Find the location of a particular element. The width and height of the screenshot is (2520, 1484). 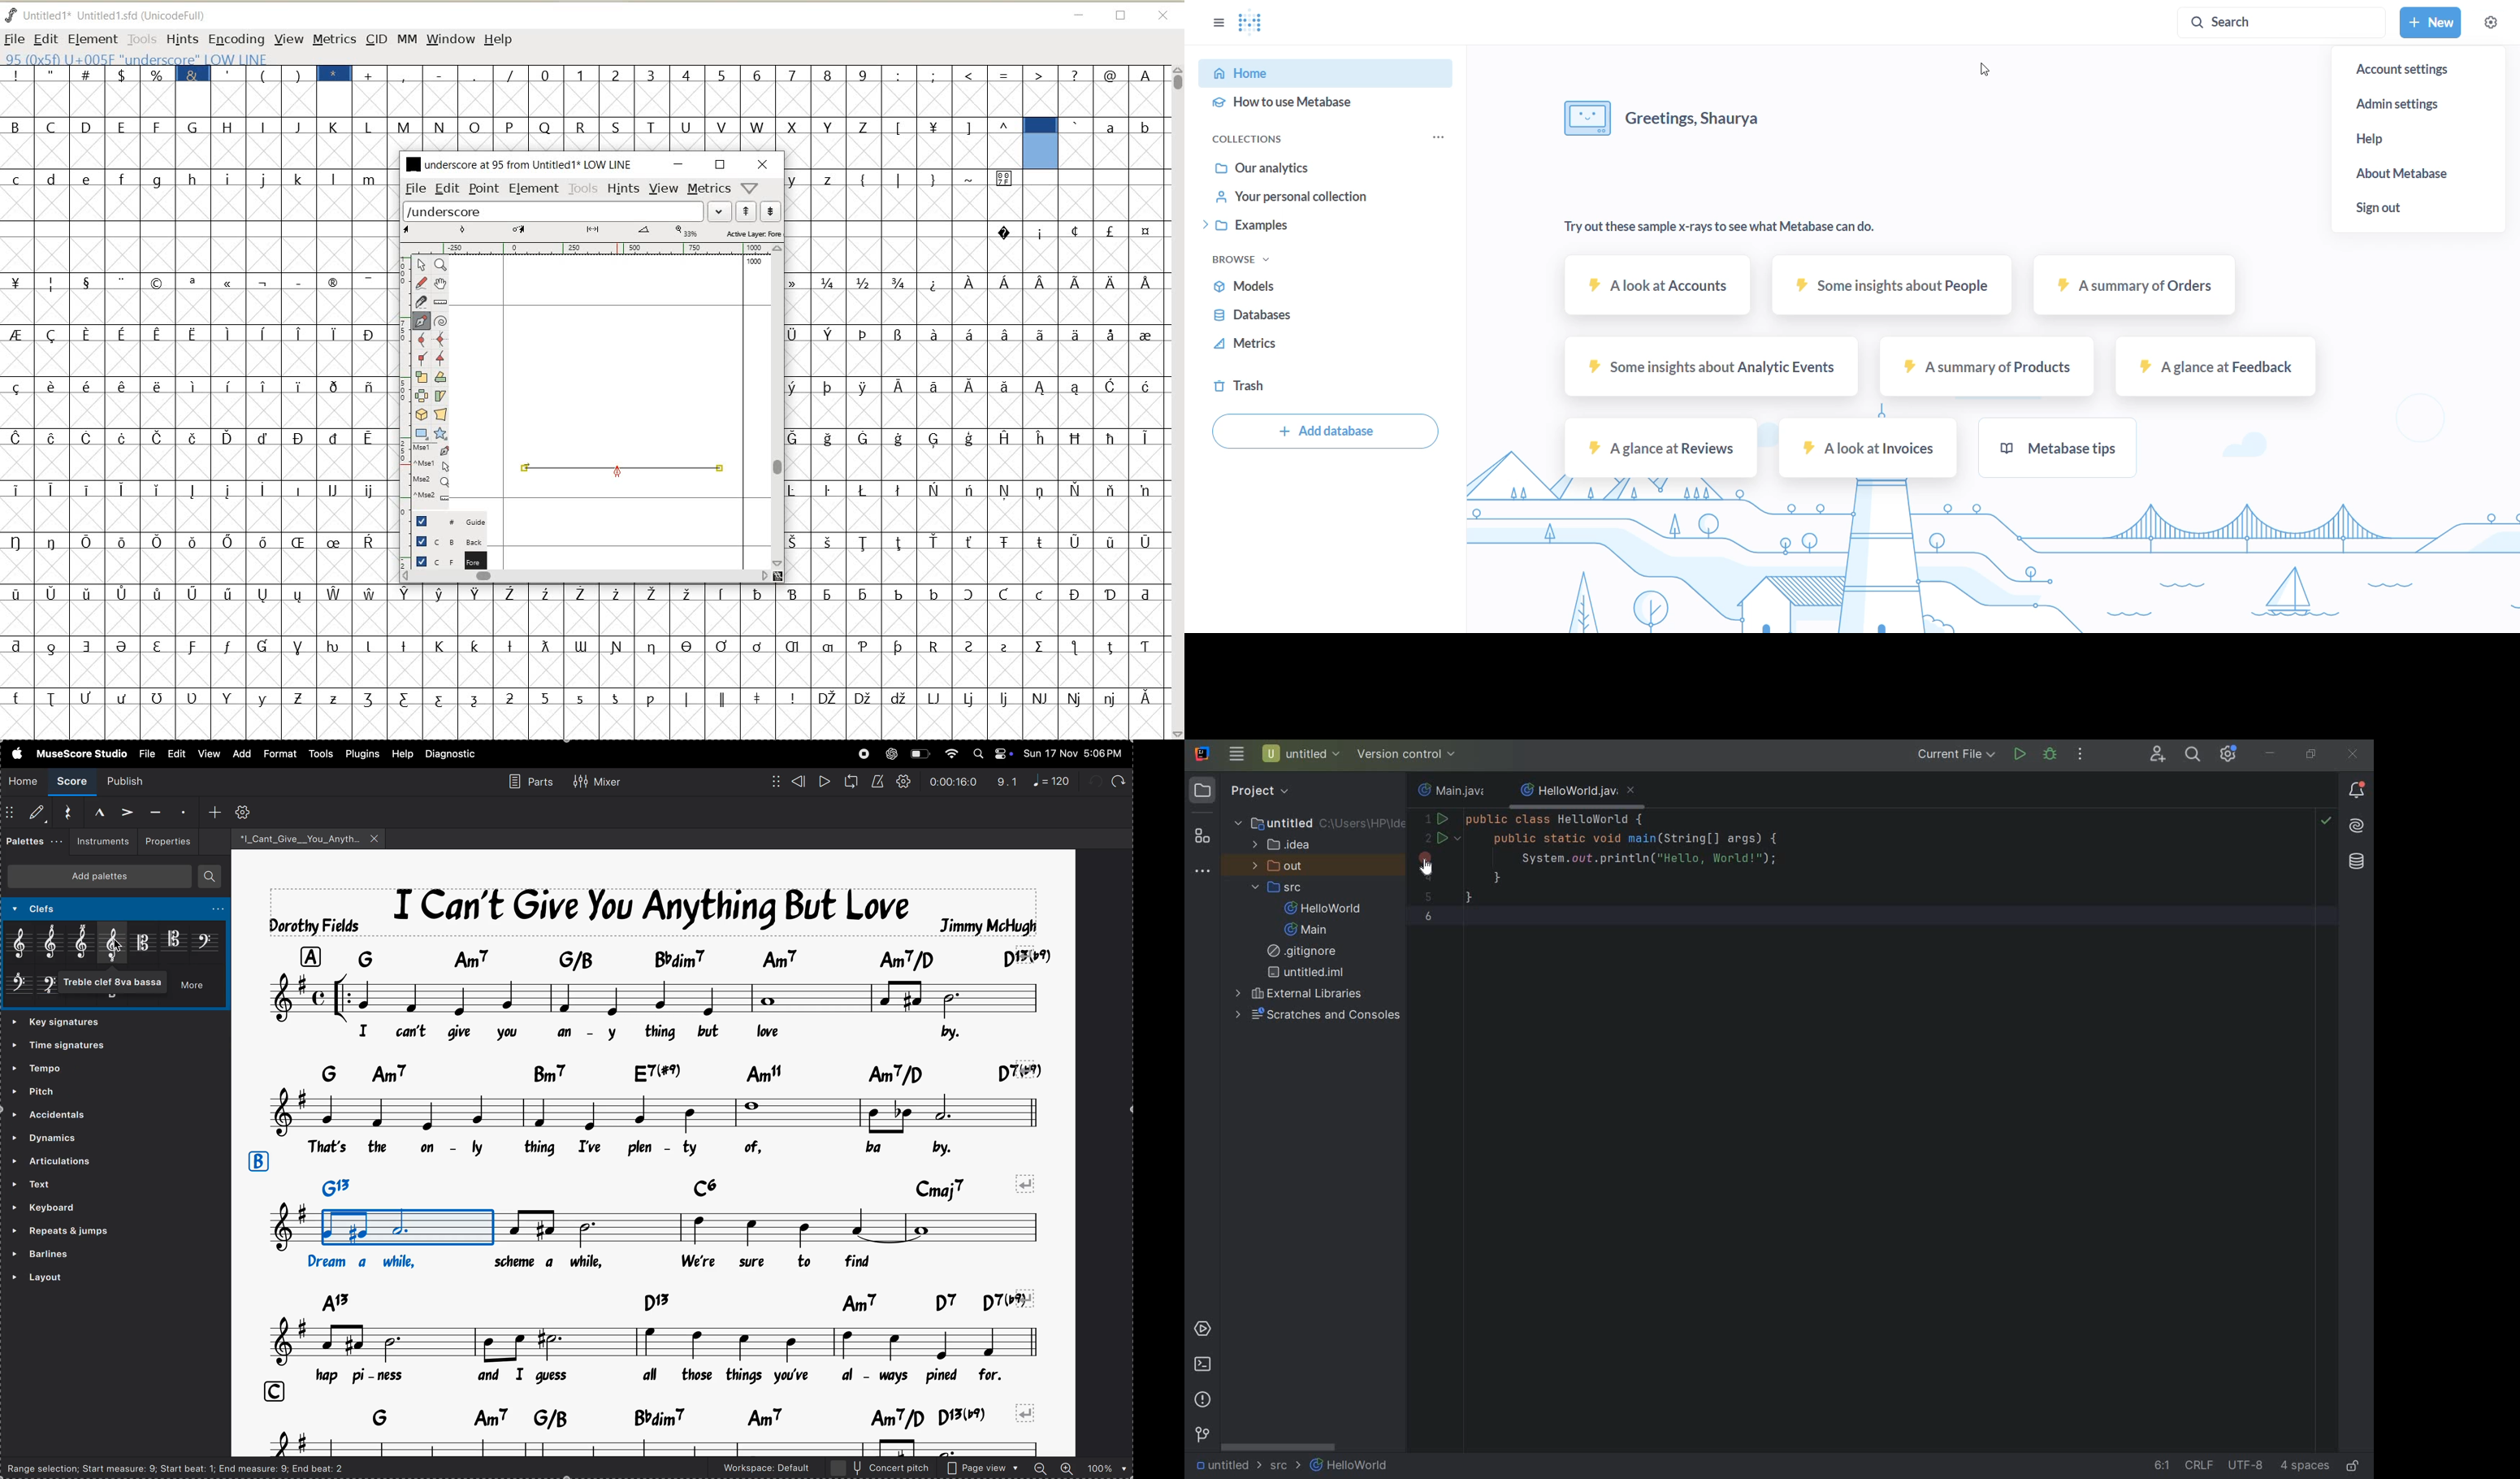

notes is located at coordinates (655, 997).